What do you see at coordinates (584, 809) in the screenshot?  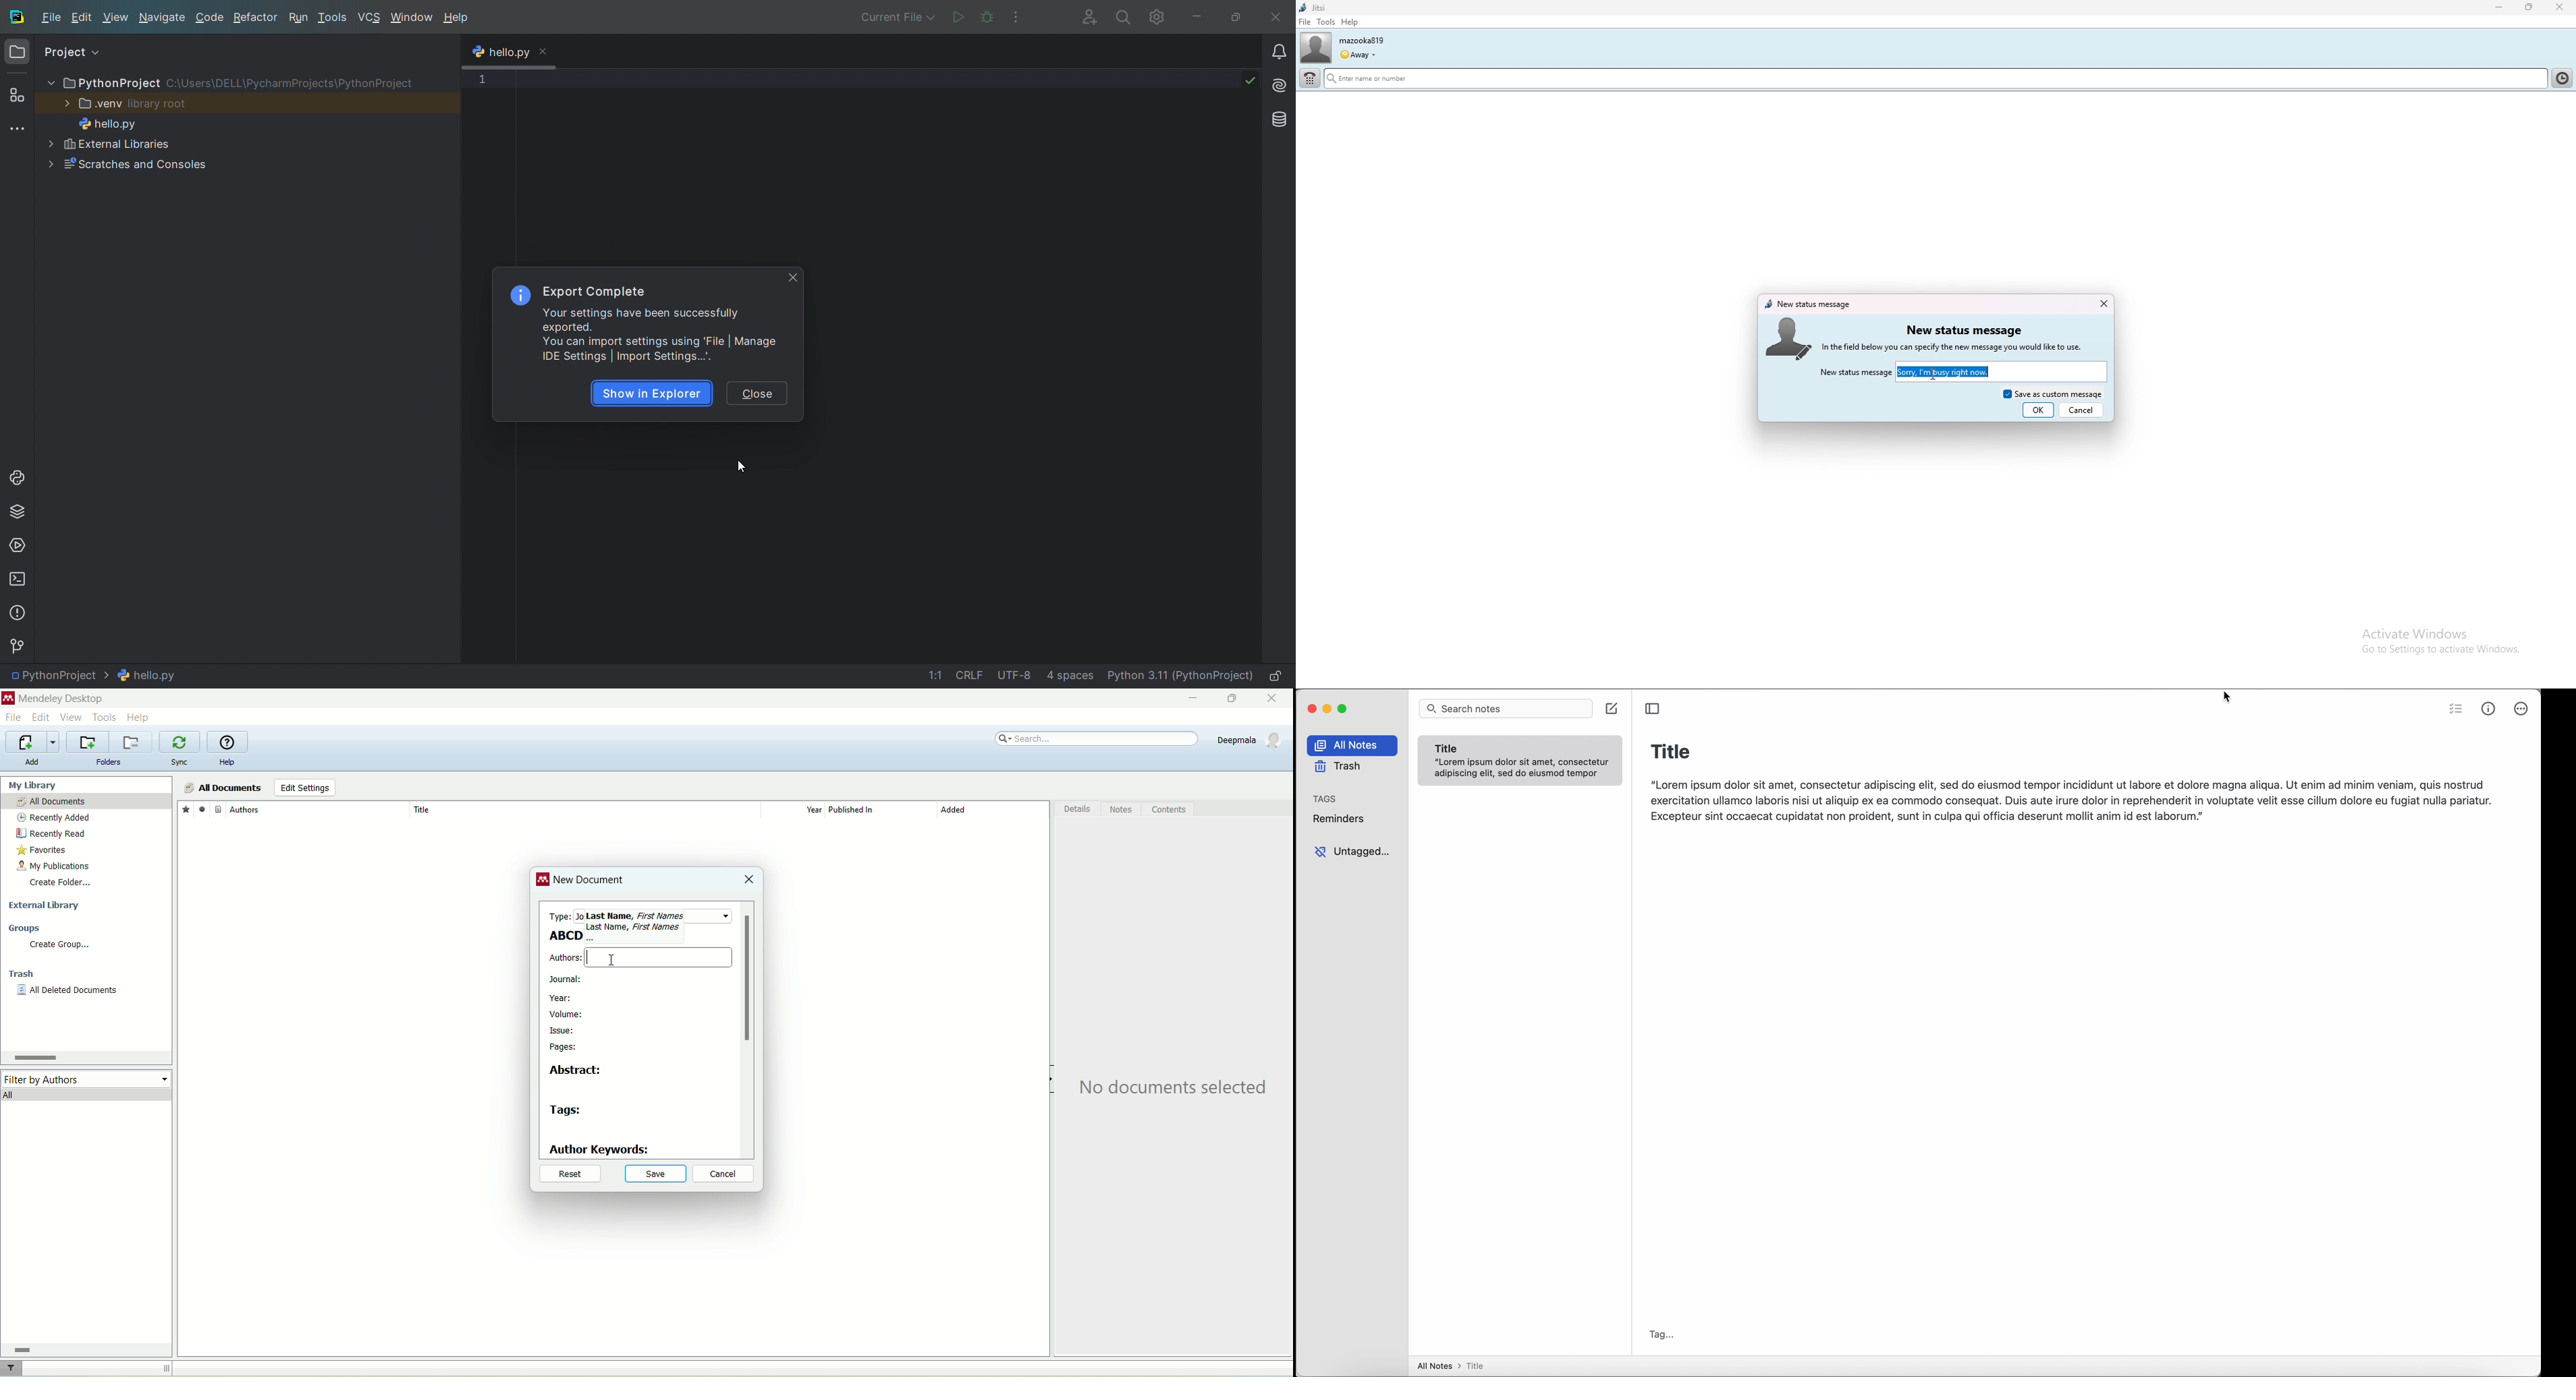 I see `title` at bounding box center [584, 809].